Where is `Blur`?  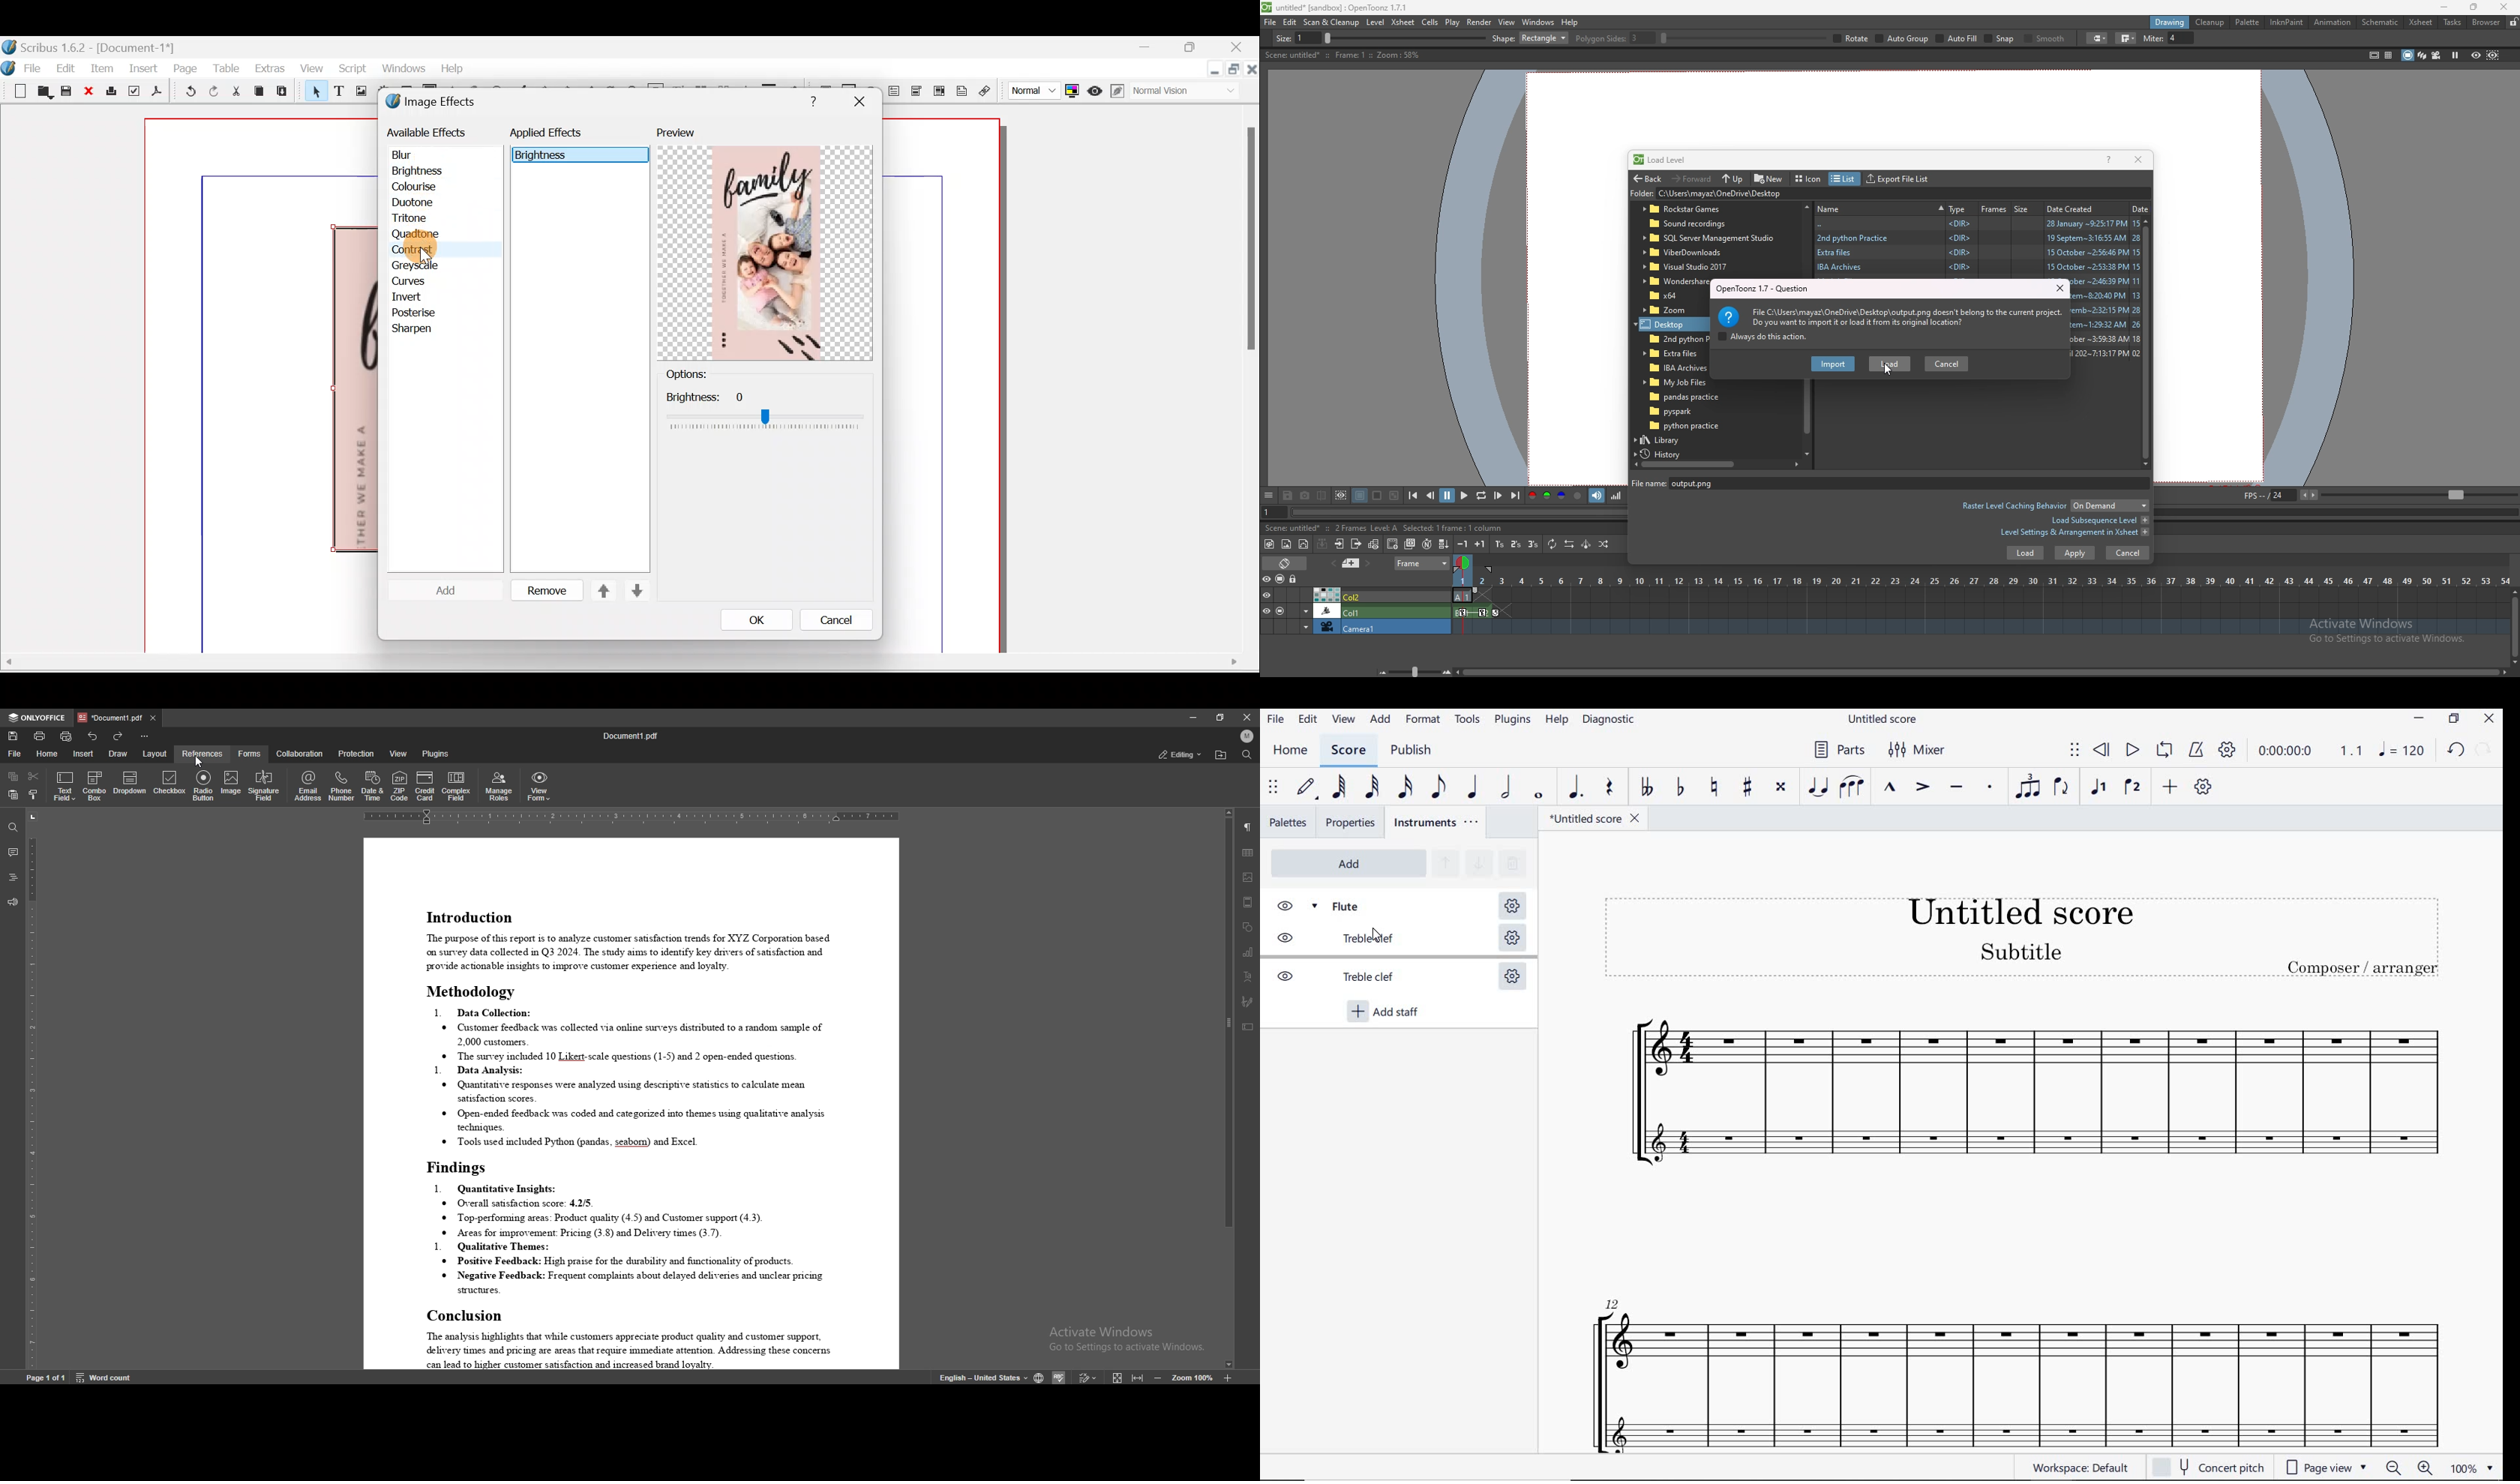
Blur is located at coordinates (415, 156).